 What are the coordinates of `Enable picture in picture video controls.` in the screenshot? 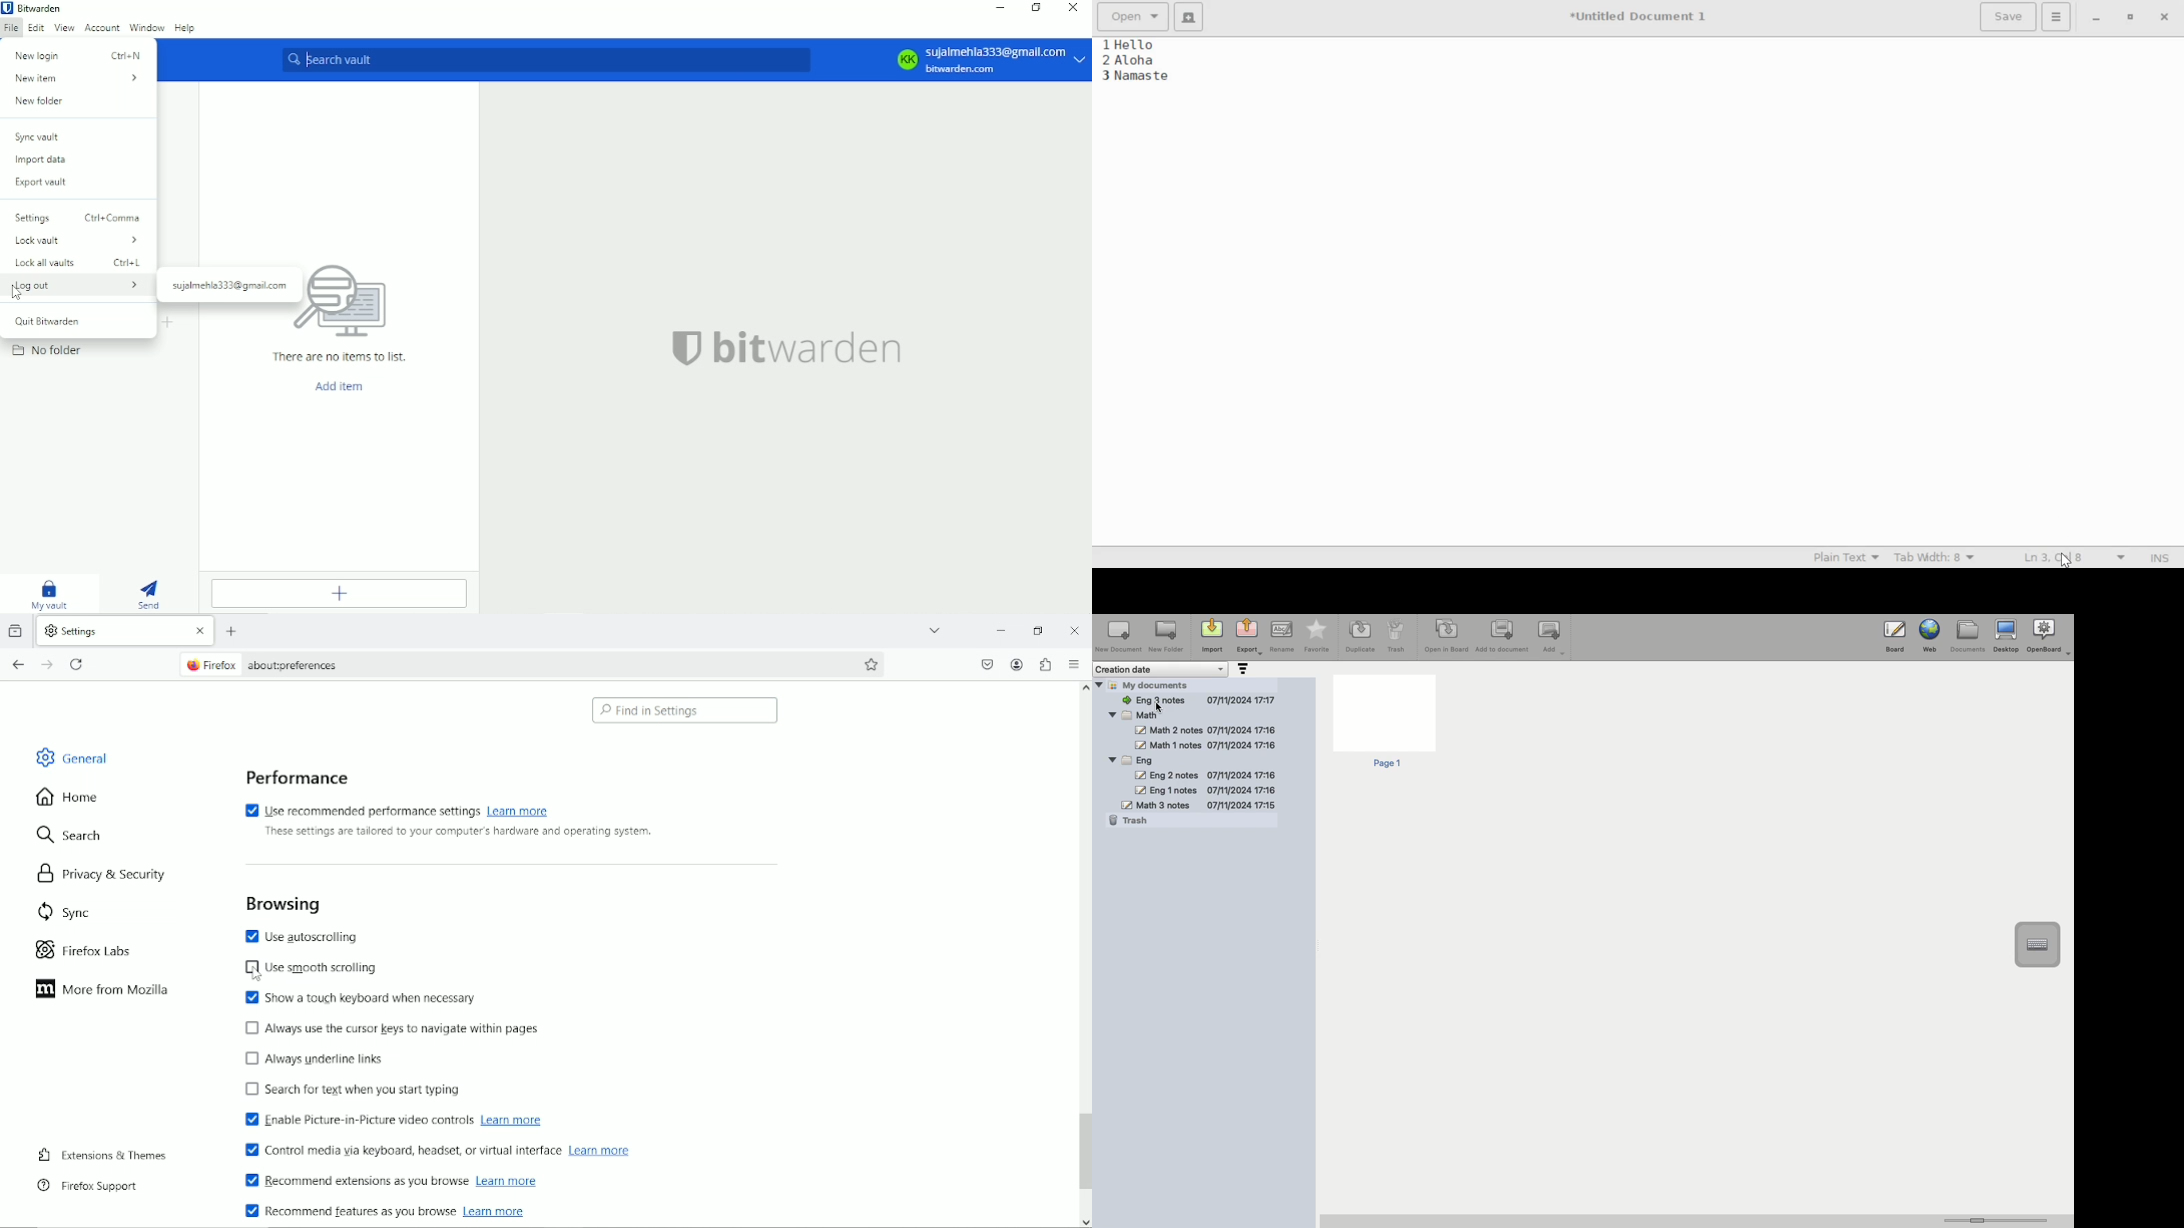 It's located at (353, 1121).